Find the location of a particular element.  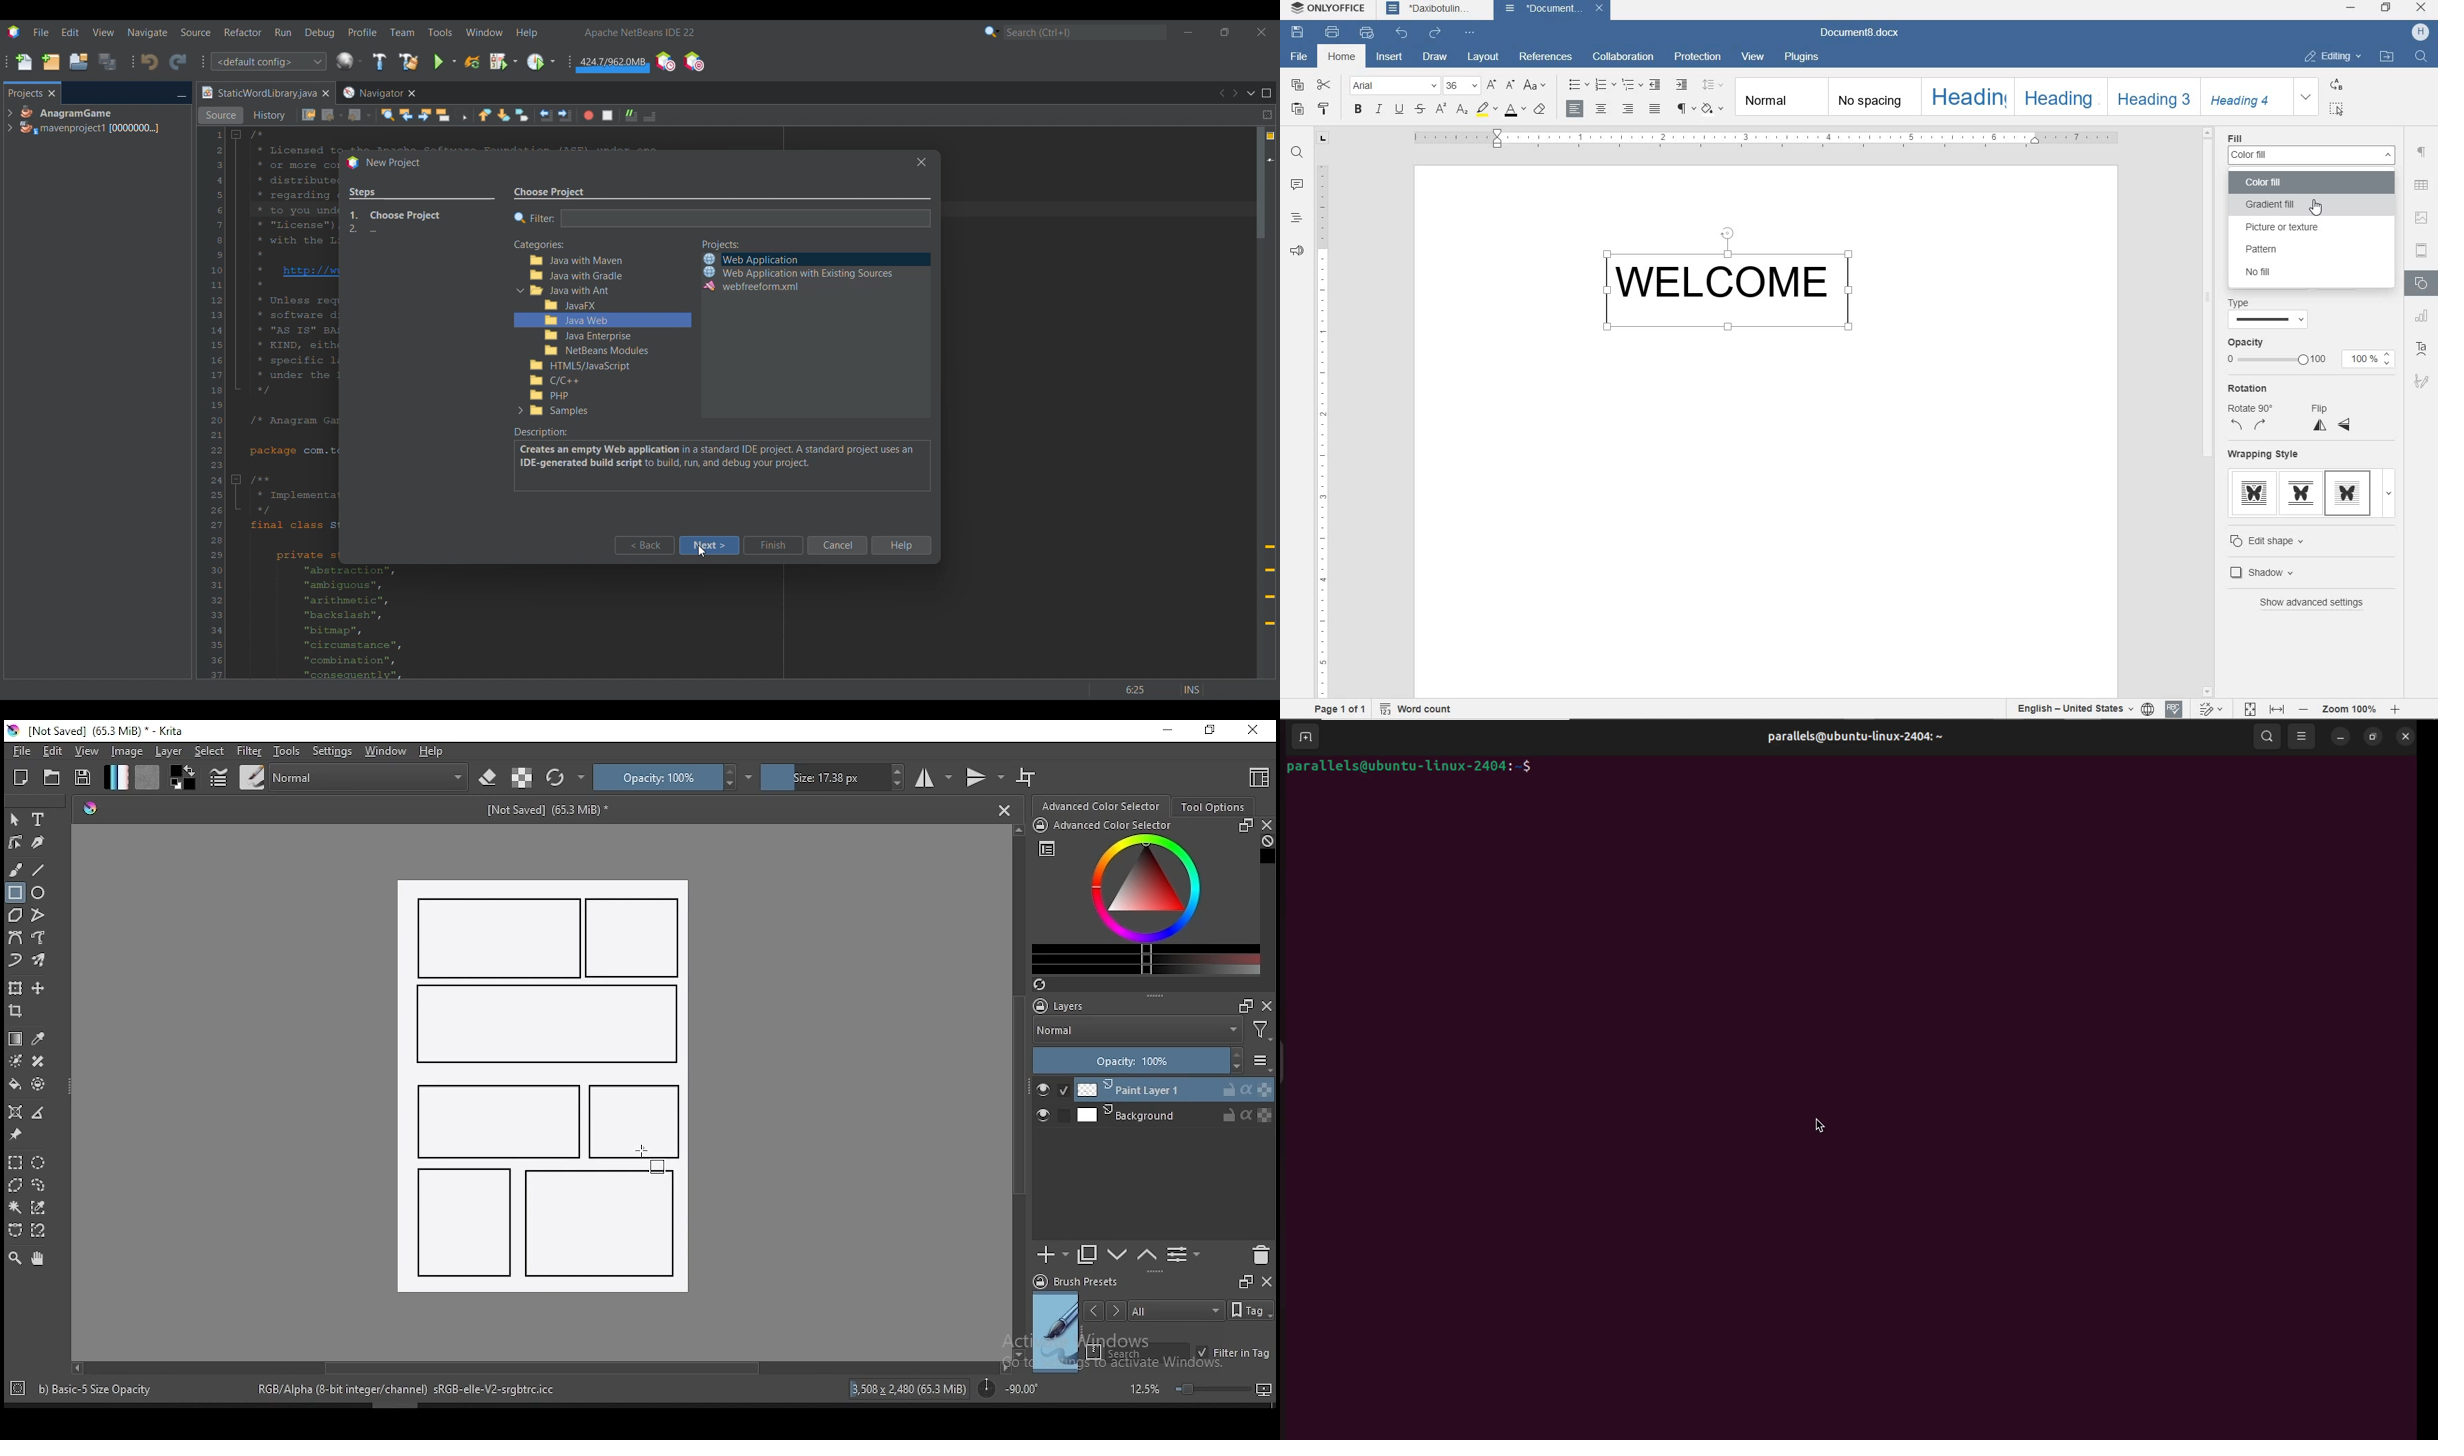

HEADING 3 is located at coordinates (2151, 97).